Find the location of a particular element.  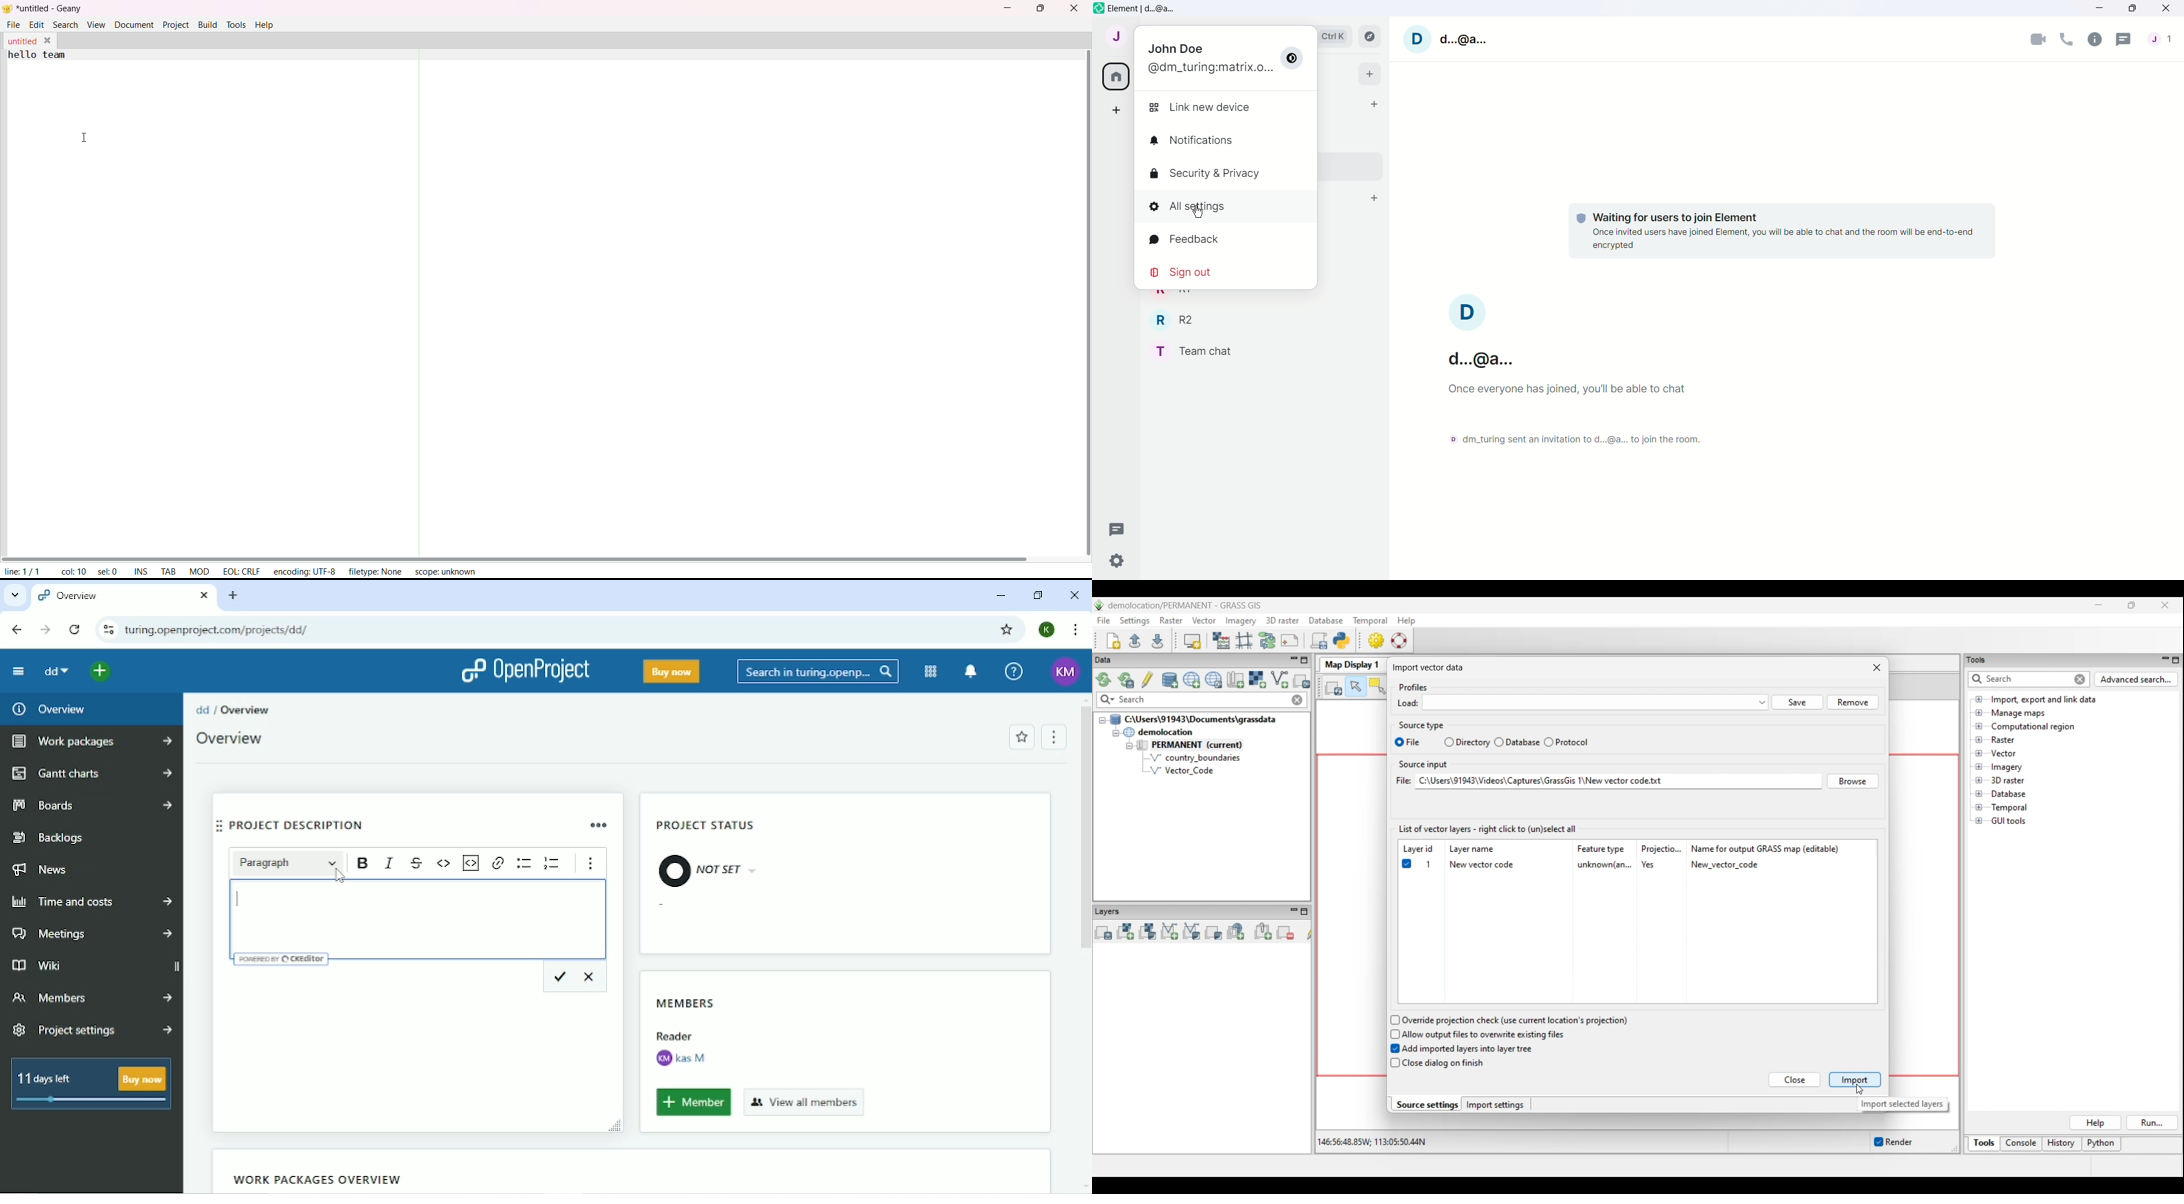

Threads is located at coordinates (1117, 529).